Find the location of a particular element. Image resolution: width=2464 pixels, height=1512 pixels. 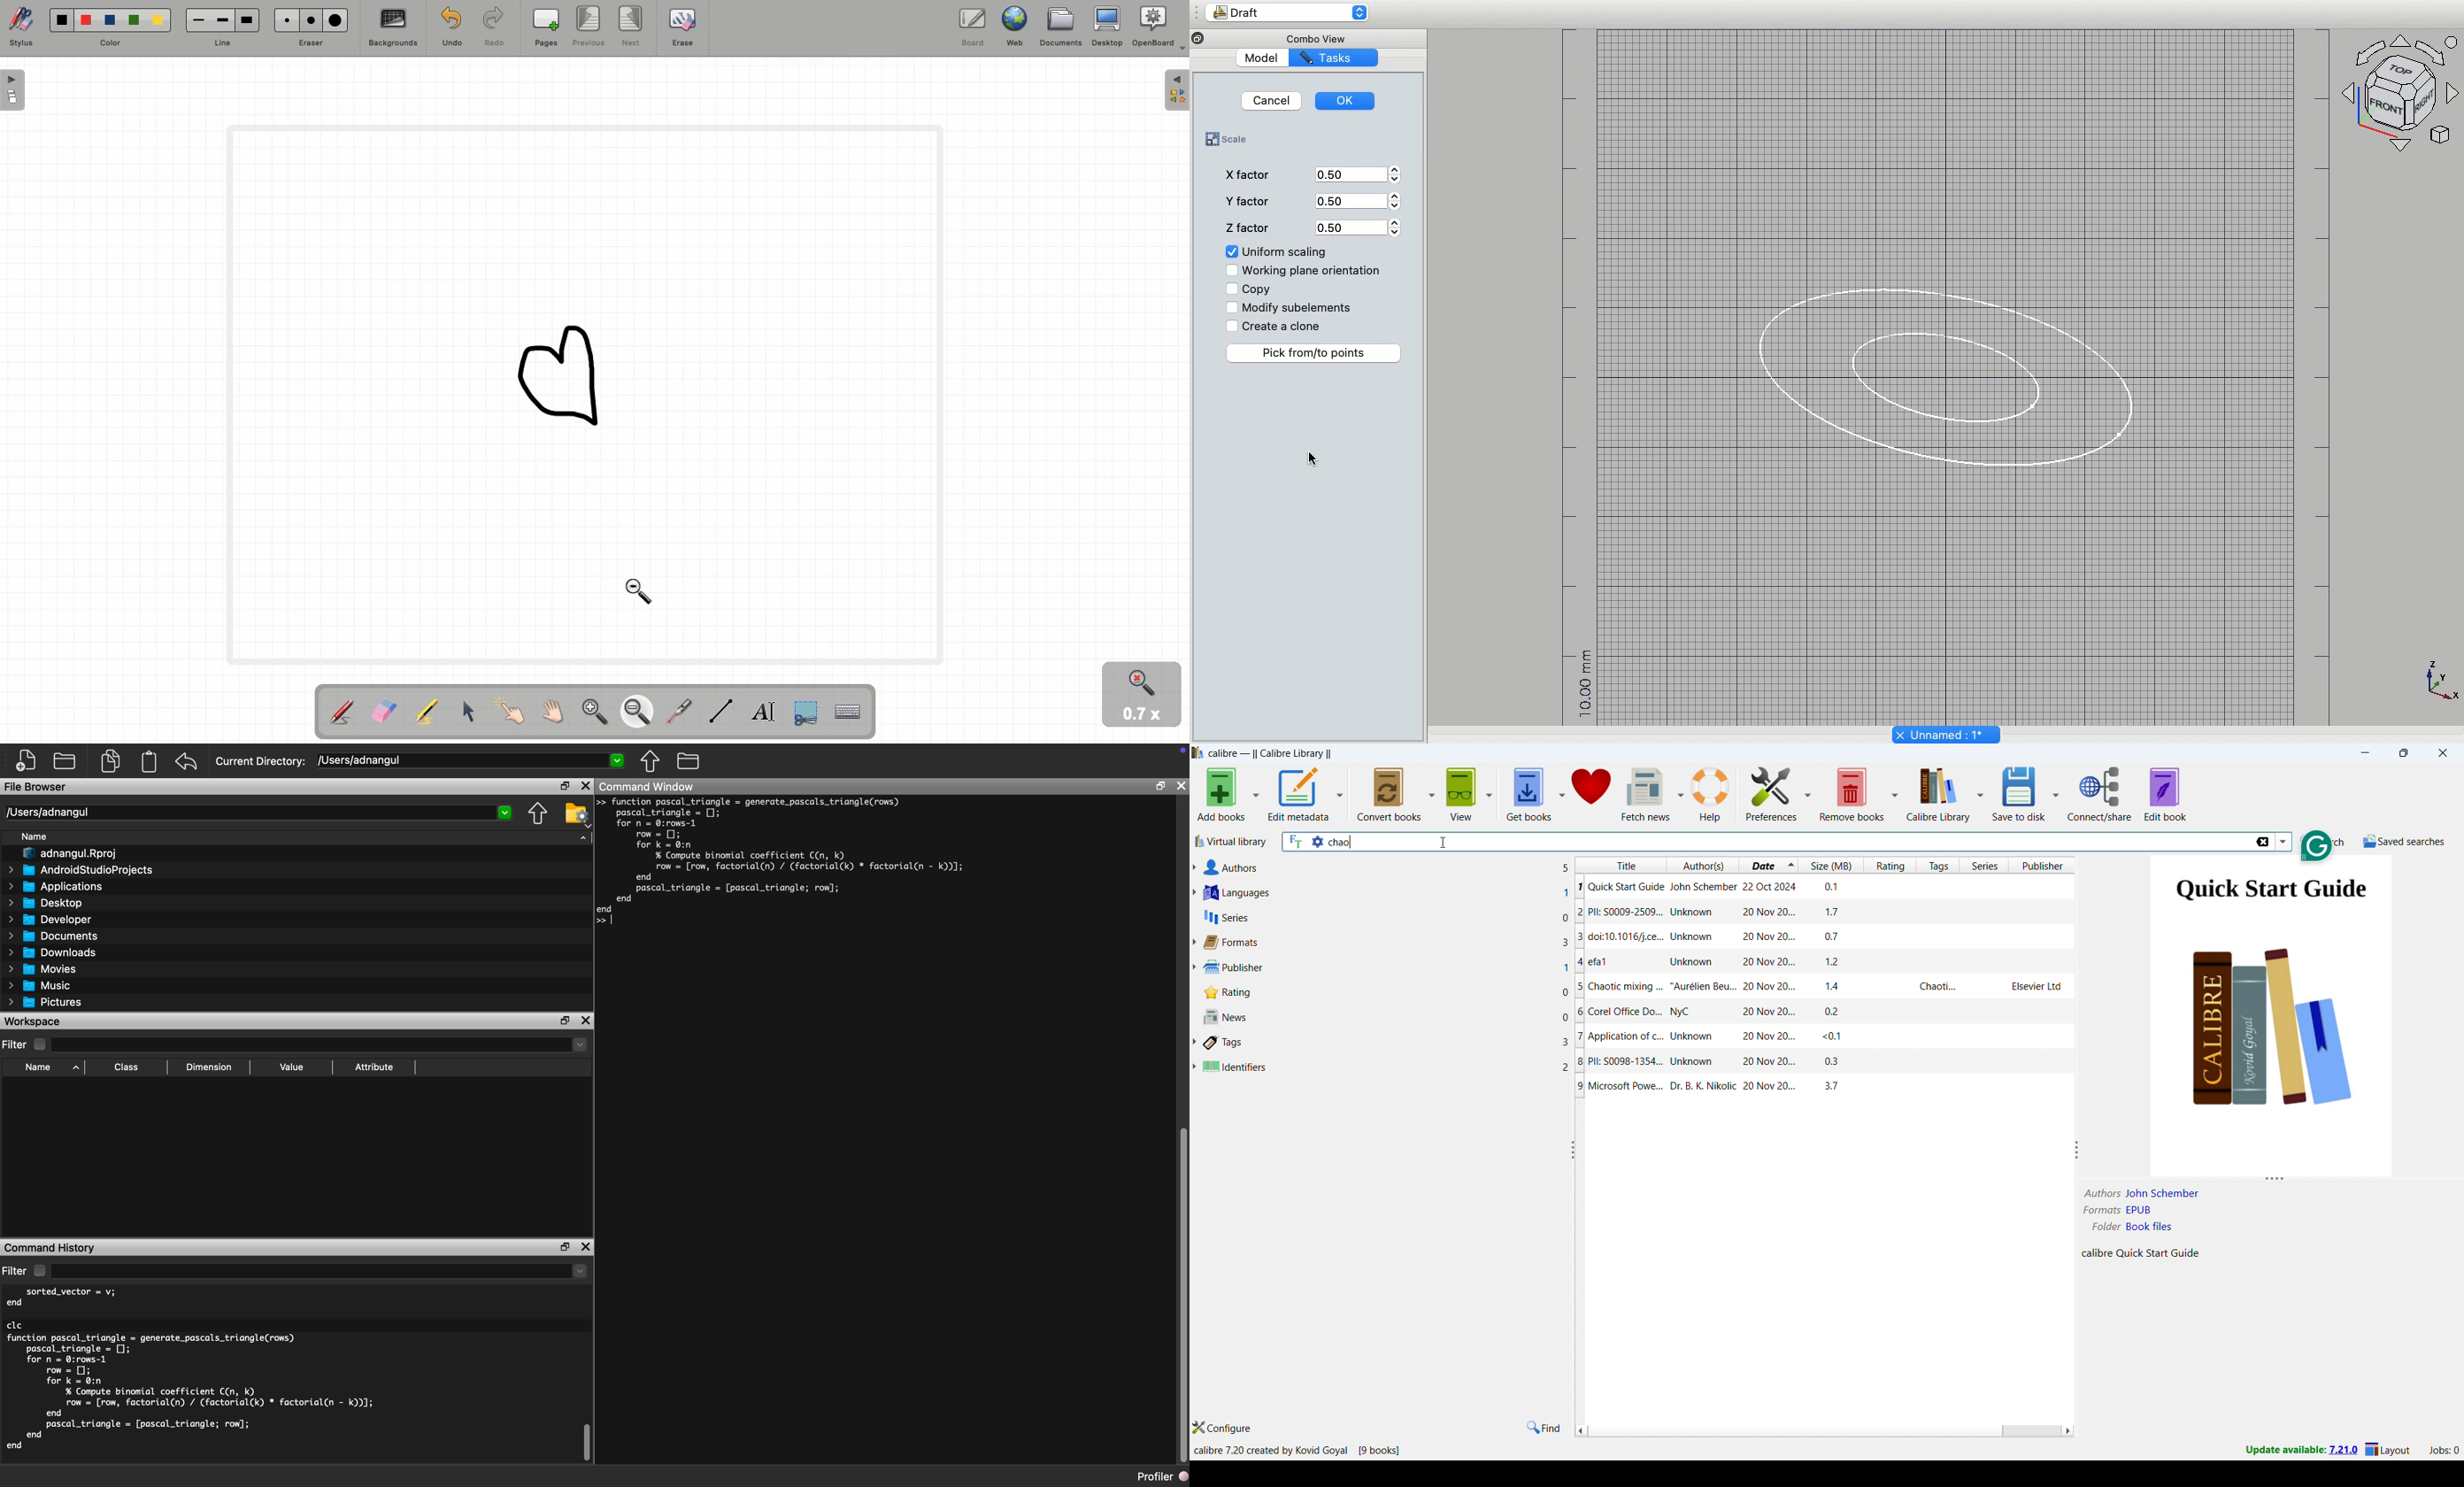

chao is located at coordinates (1352, 842).